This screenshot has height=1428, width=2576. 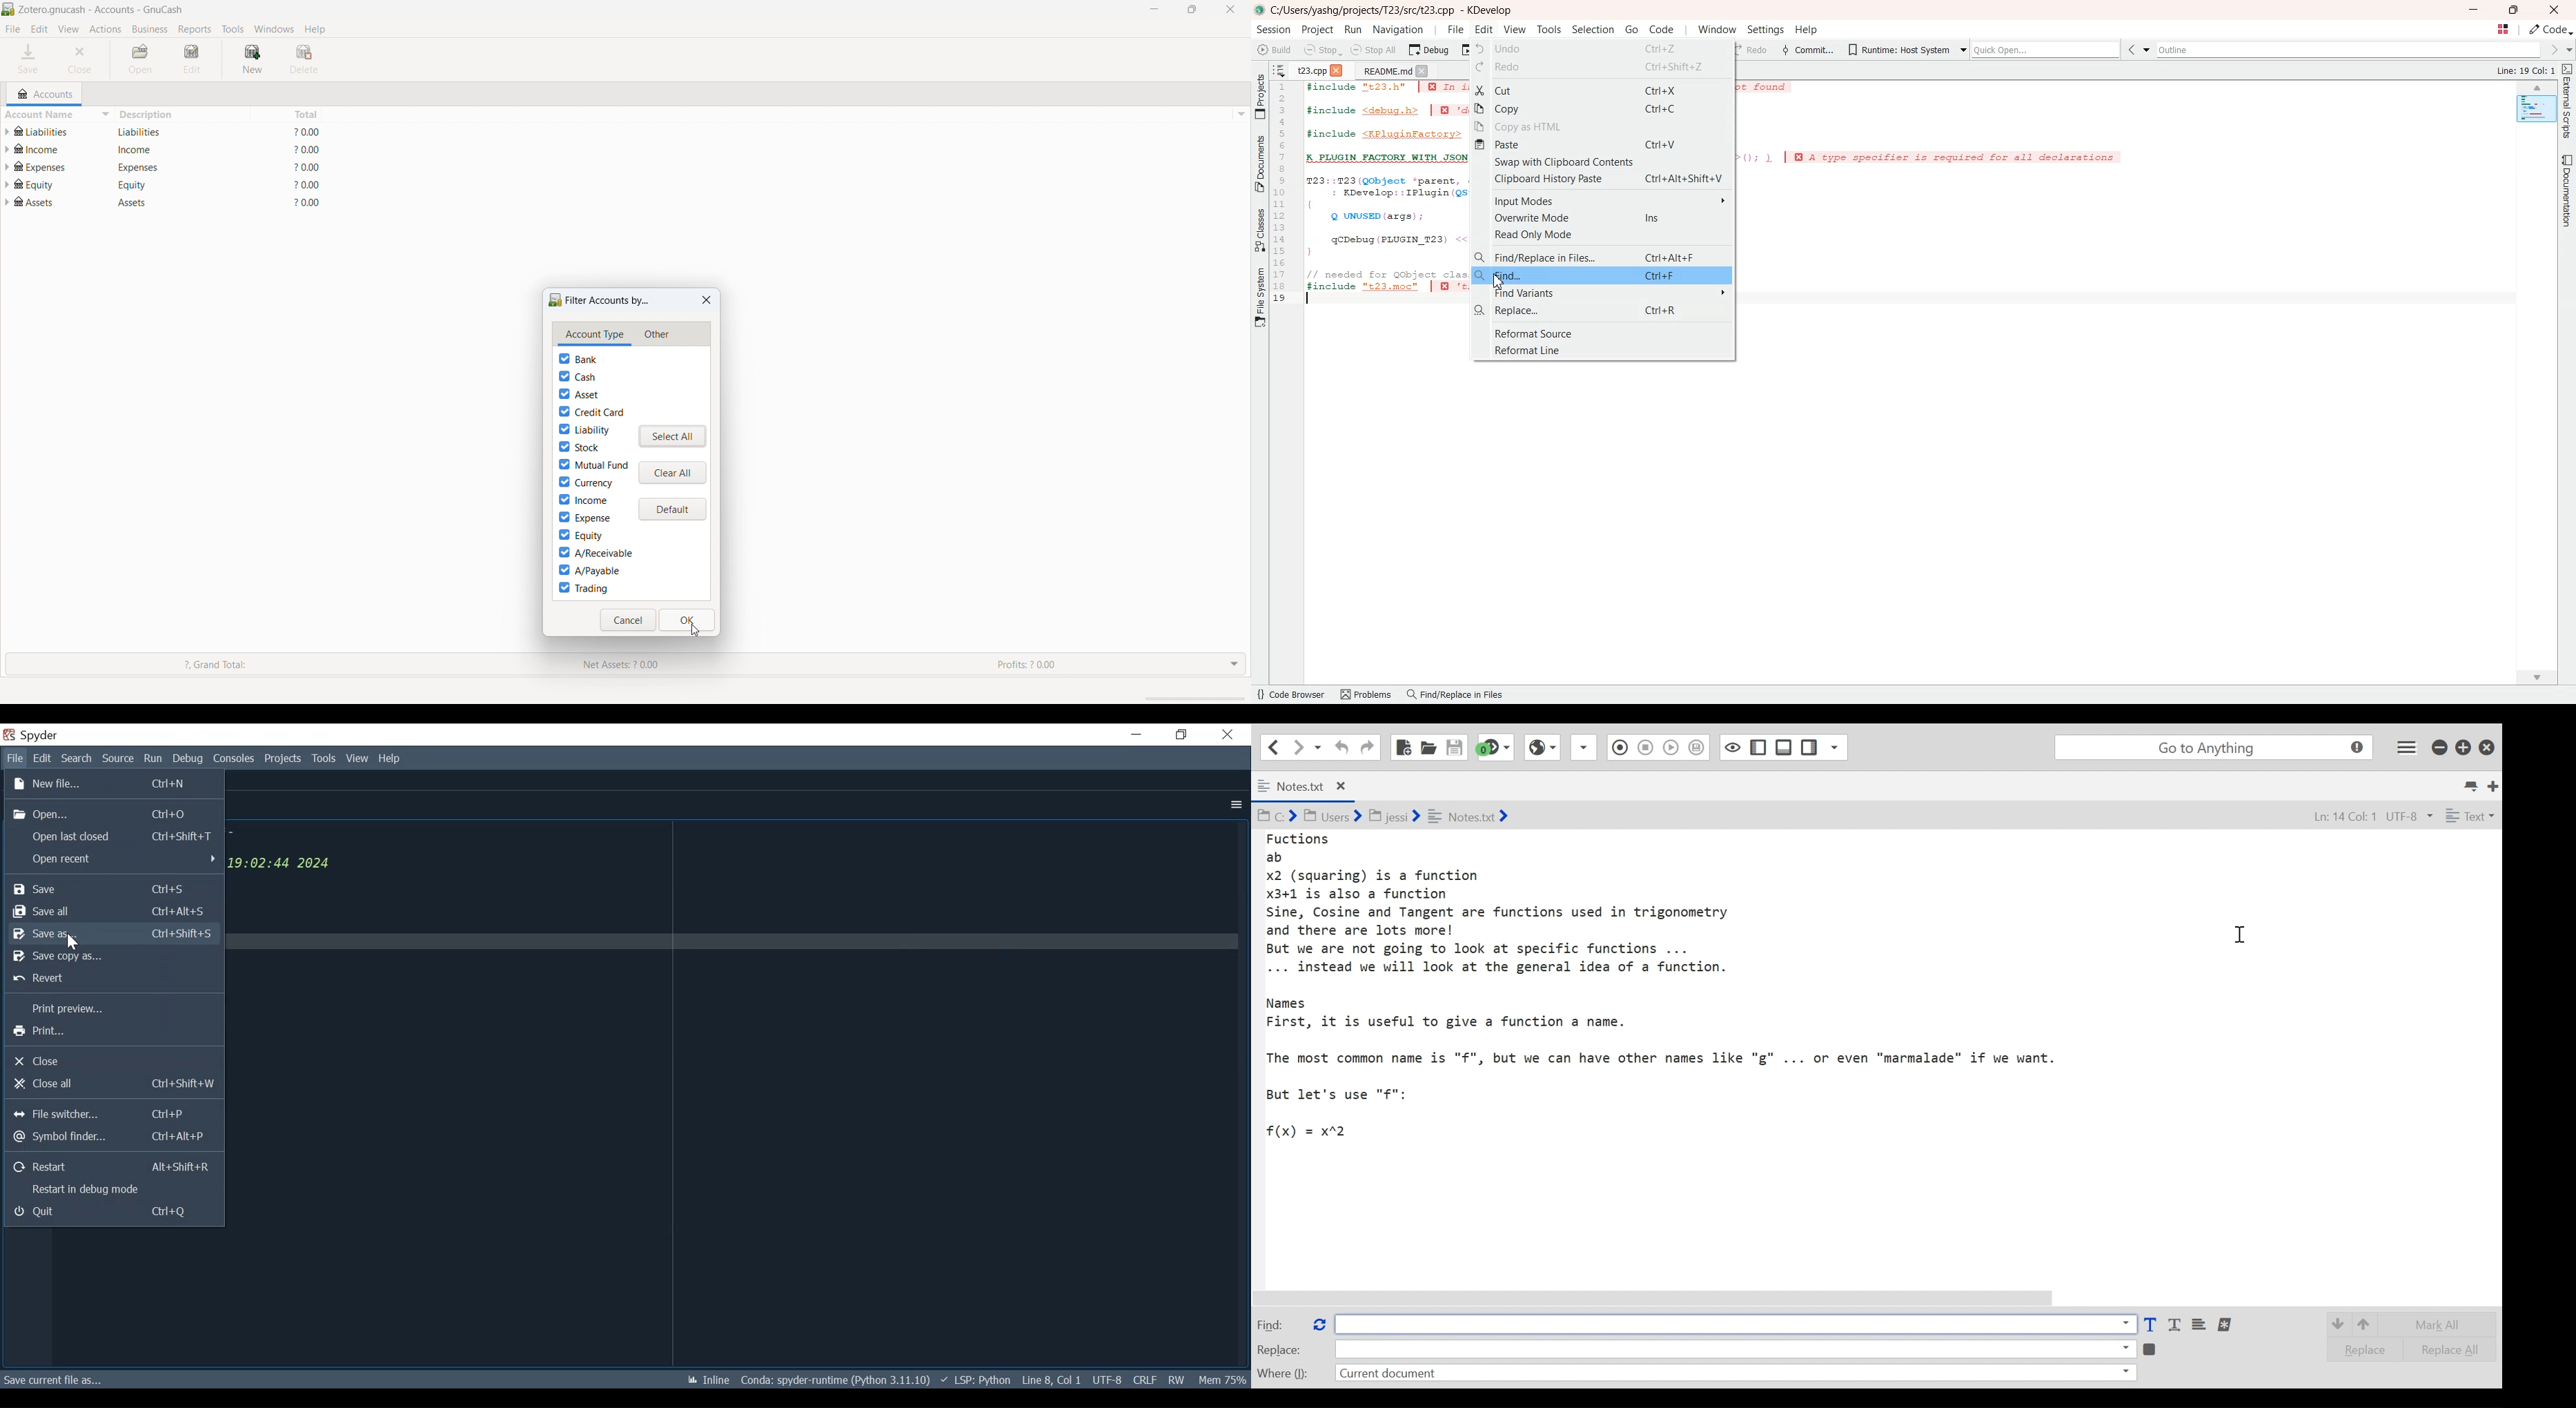 What do you see at coordinates (42, 759) in the screenshot?
I see `Edit` at bounding box center [42, 759].